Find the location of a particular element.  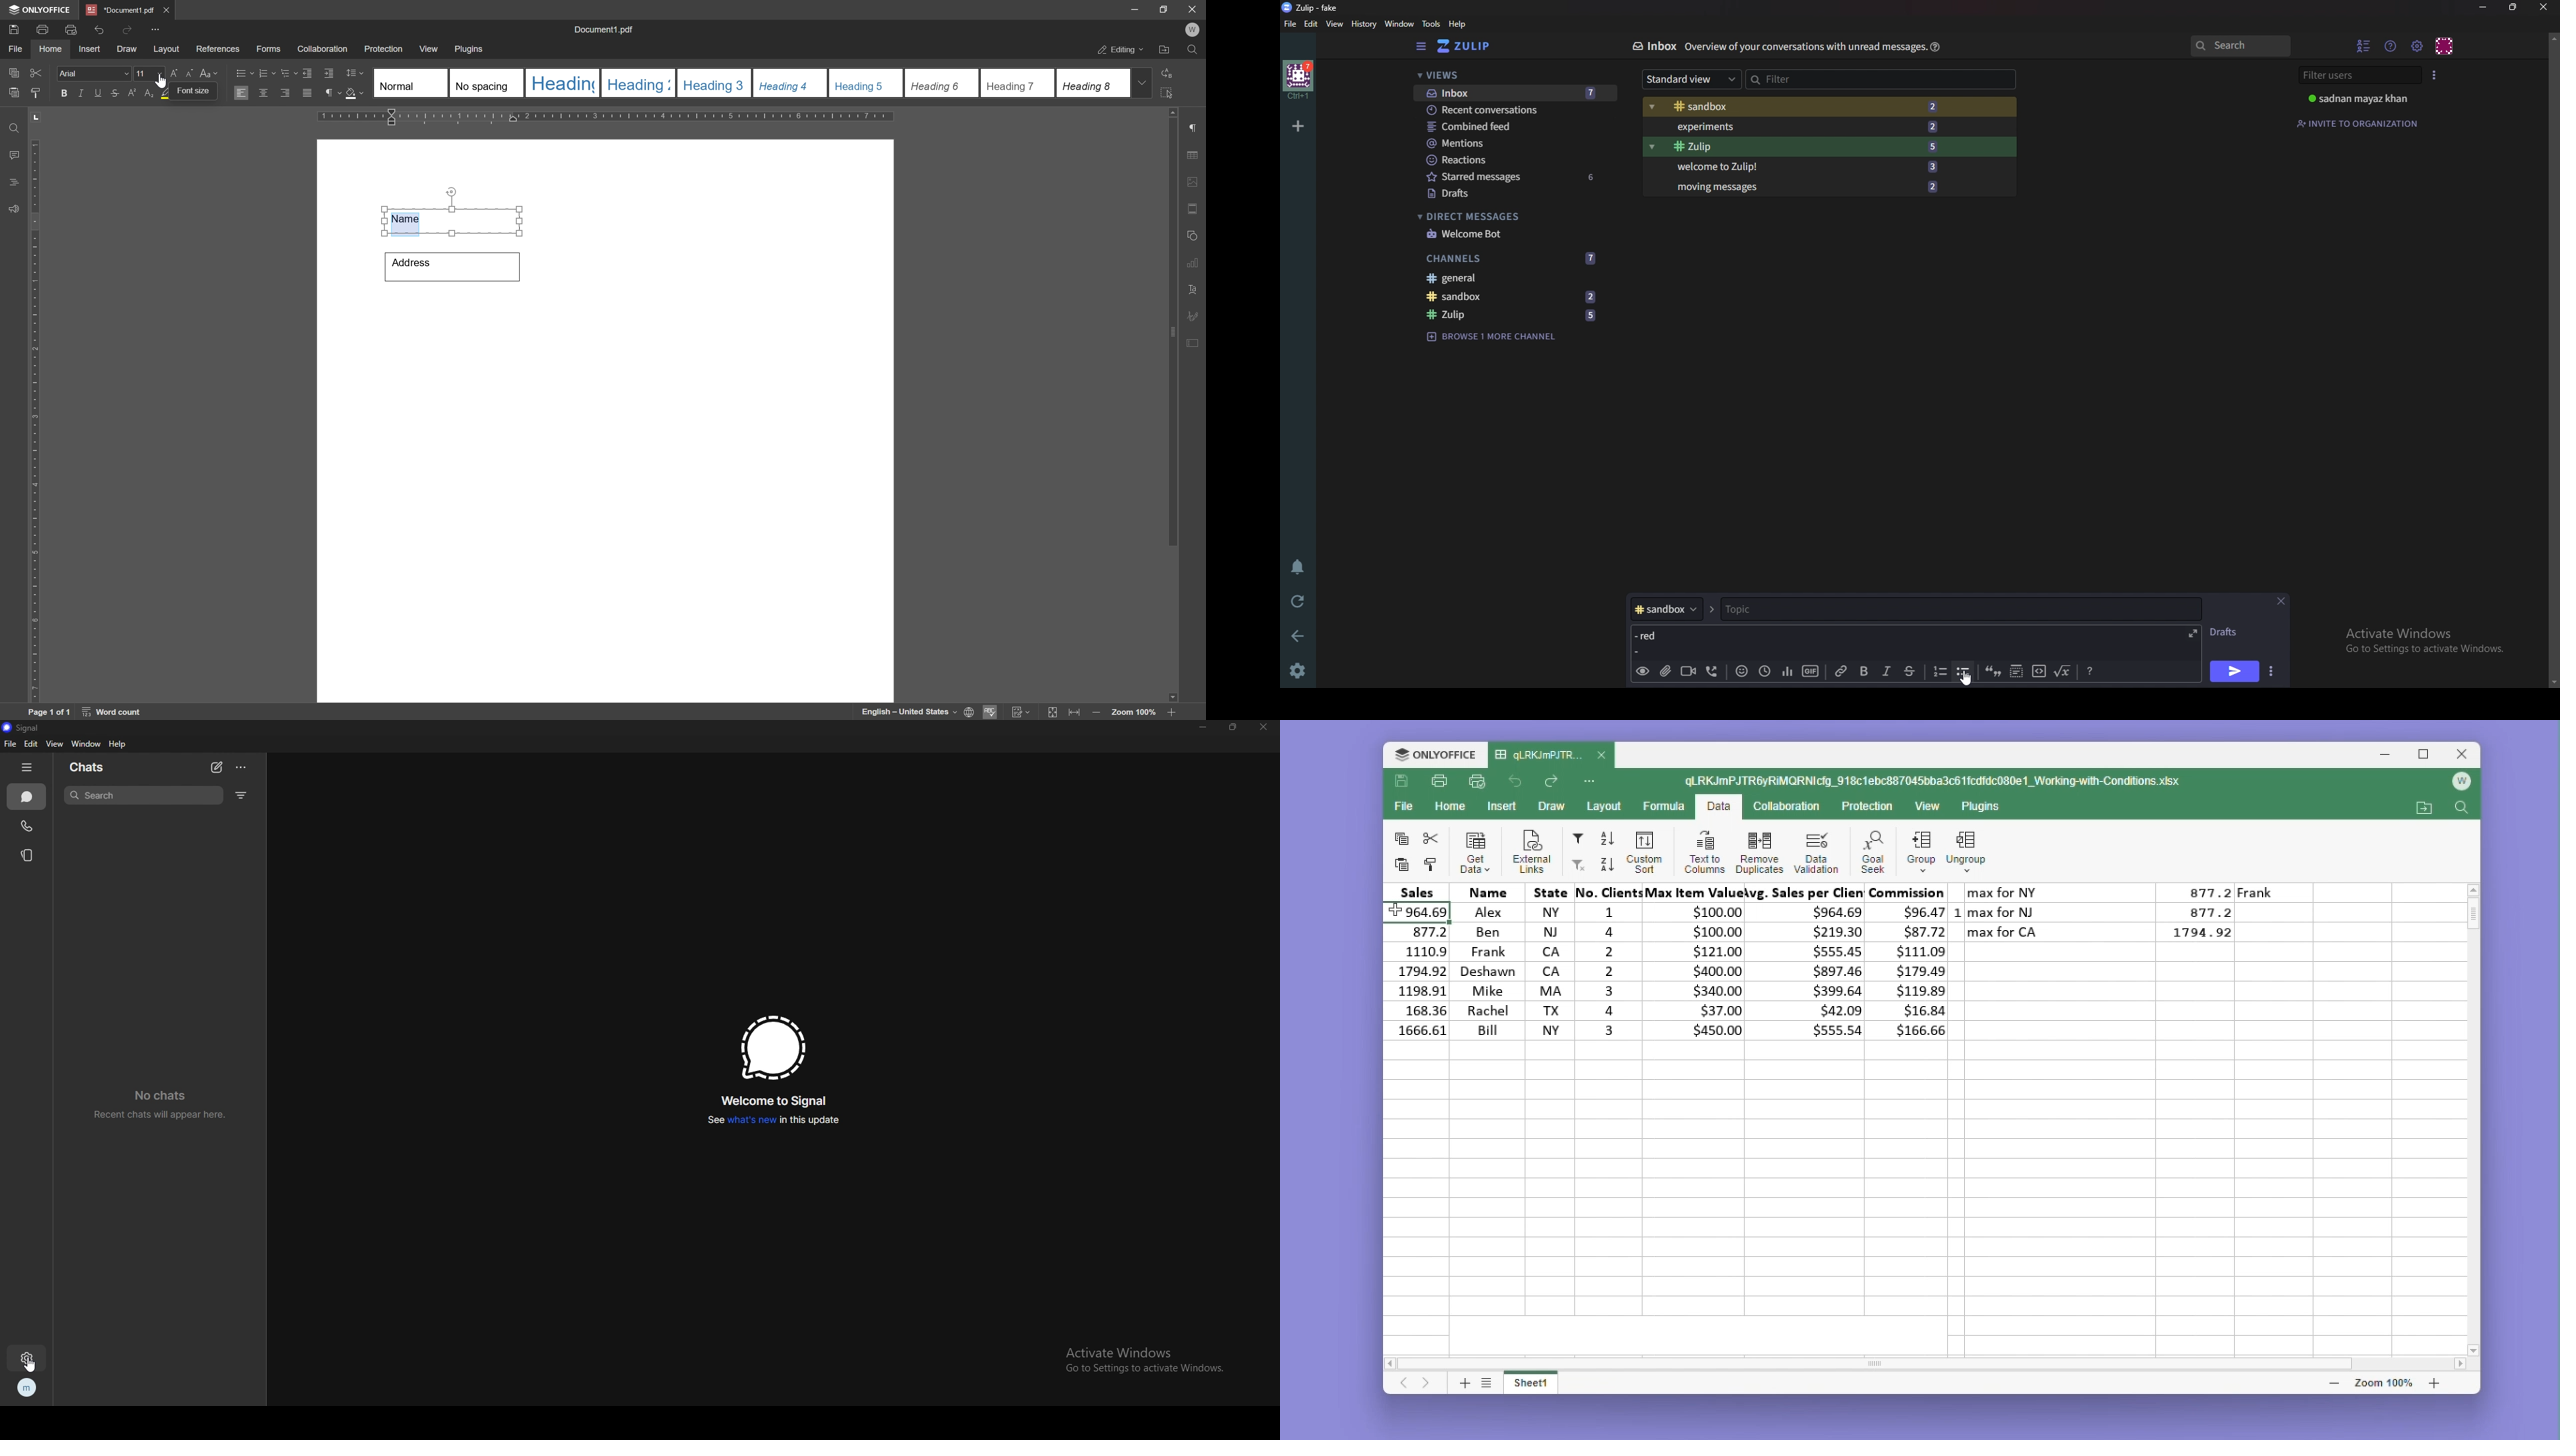

 is located at coordinates (1452, 806).